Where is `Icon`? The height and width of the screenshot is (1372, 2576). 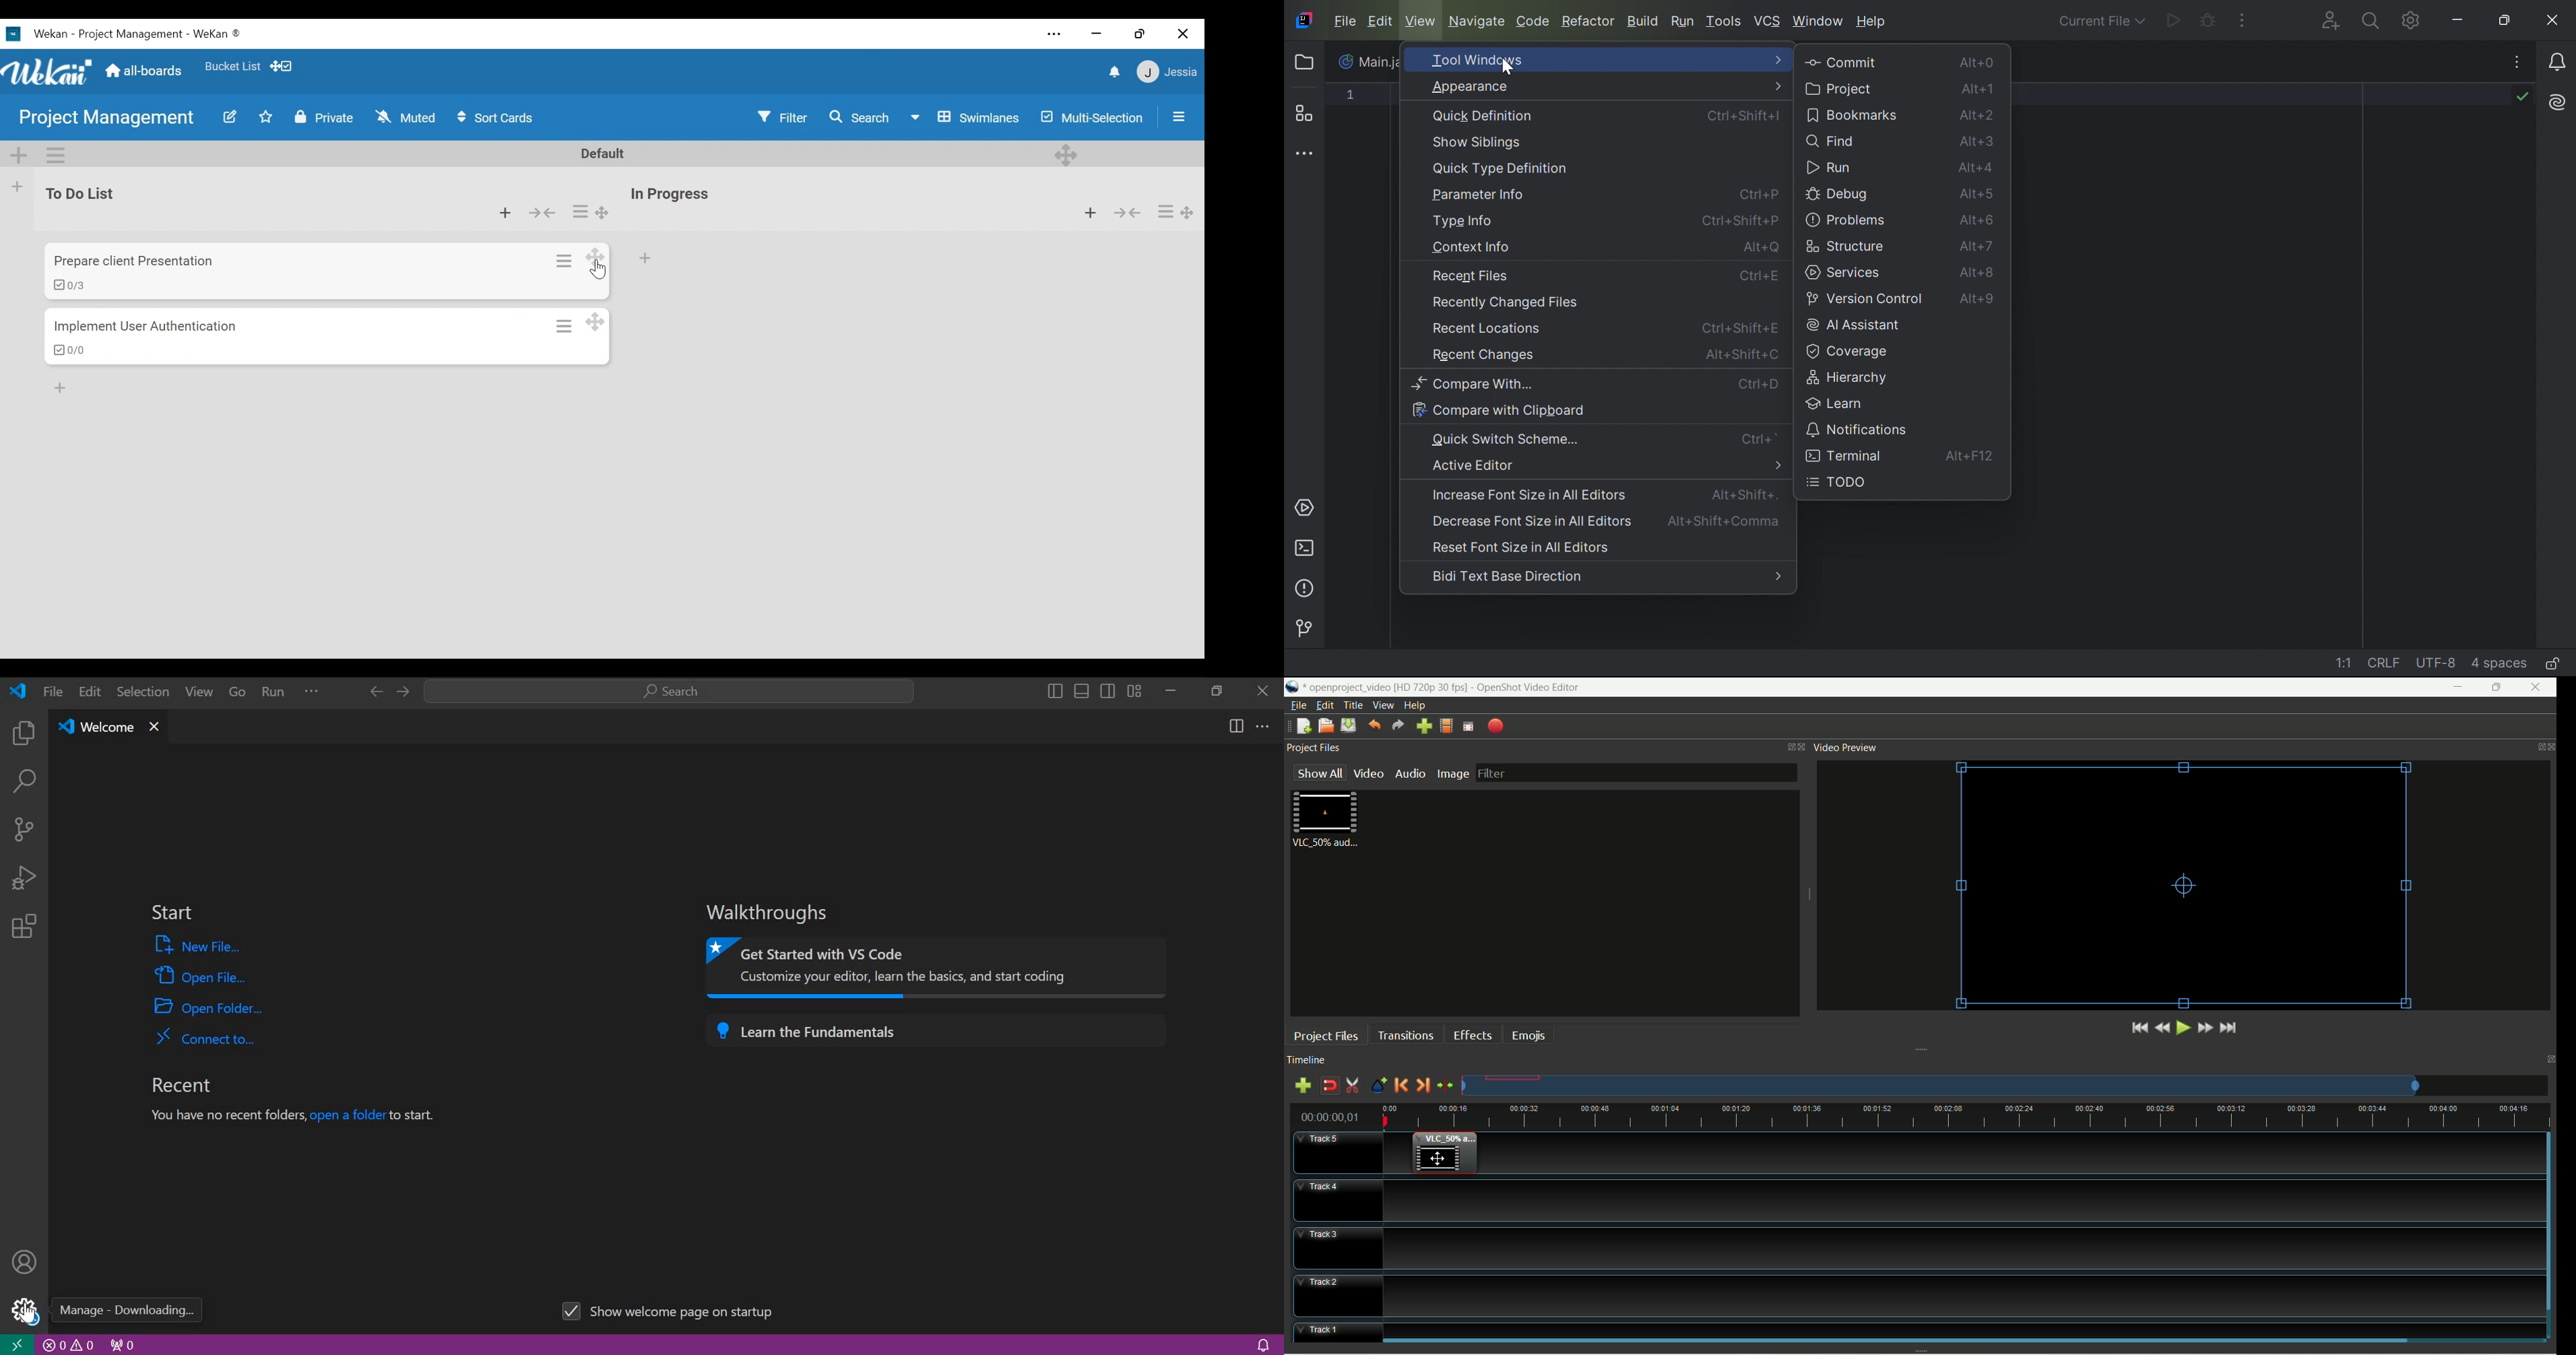
Icon is located at coordinates (1347, 61).